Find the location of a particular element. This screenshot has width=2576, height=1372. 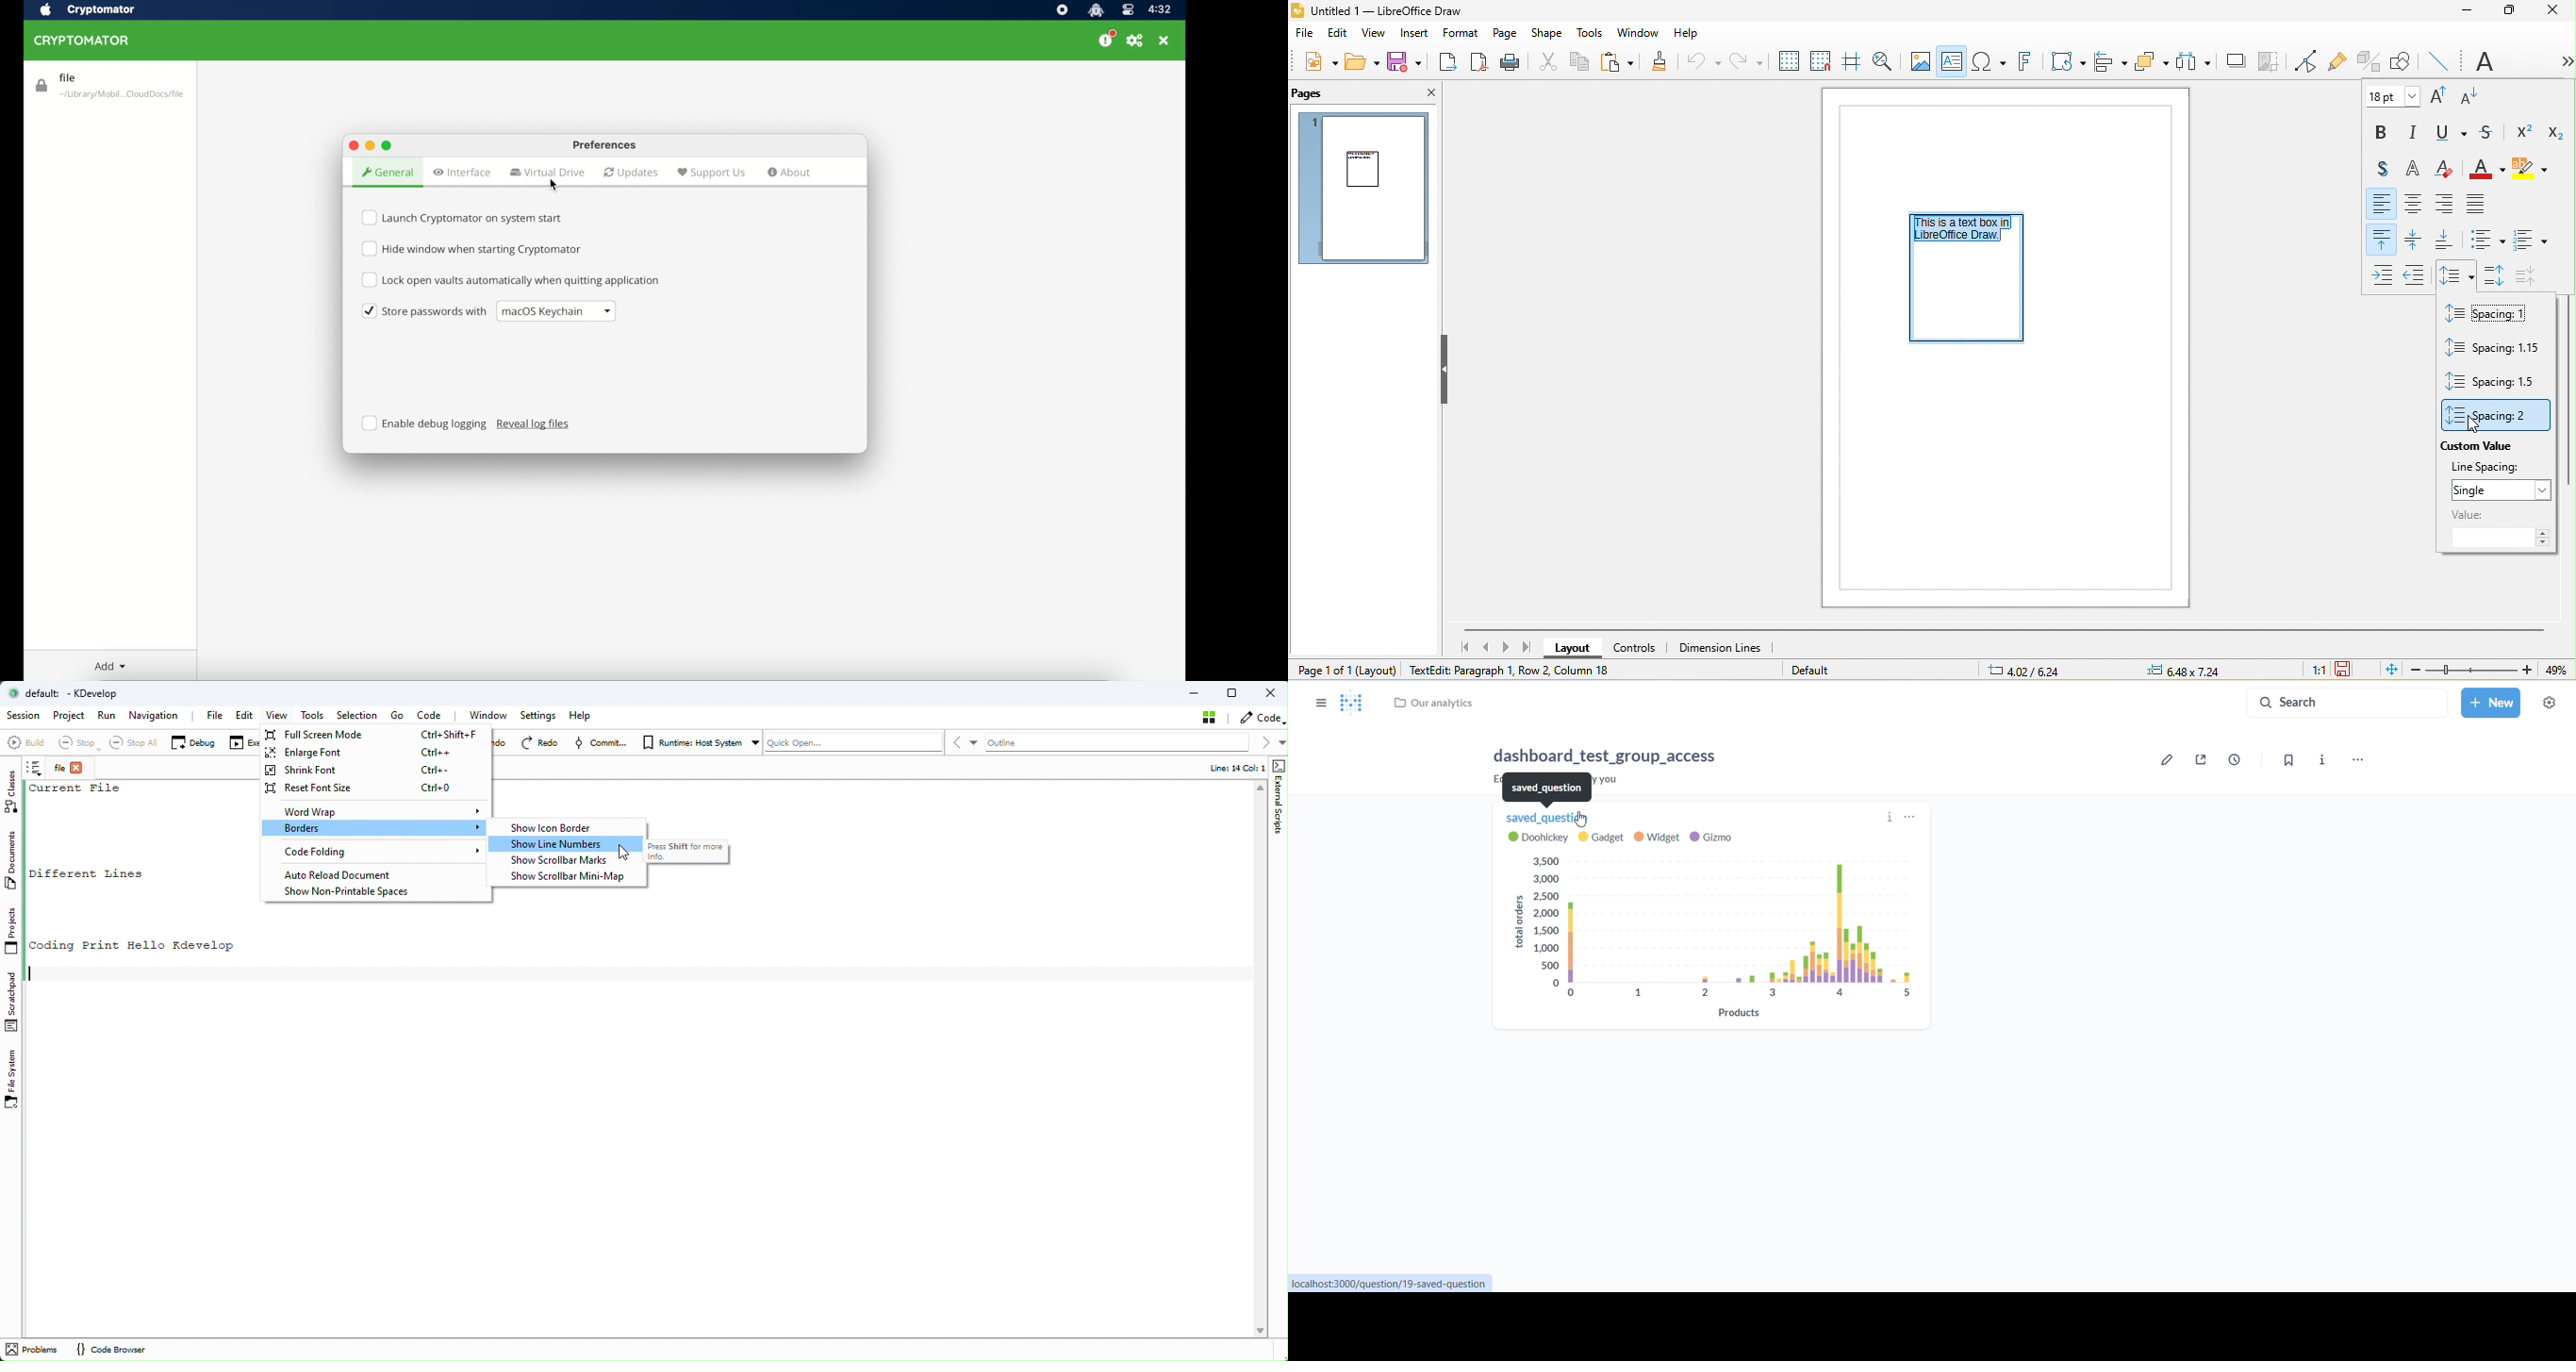

toggle unordered list is located at coordinates (2485, 238).